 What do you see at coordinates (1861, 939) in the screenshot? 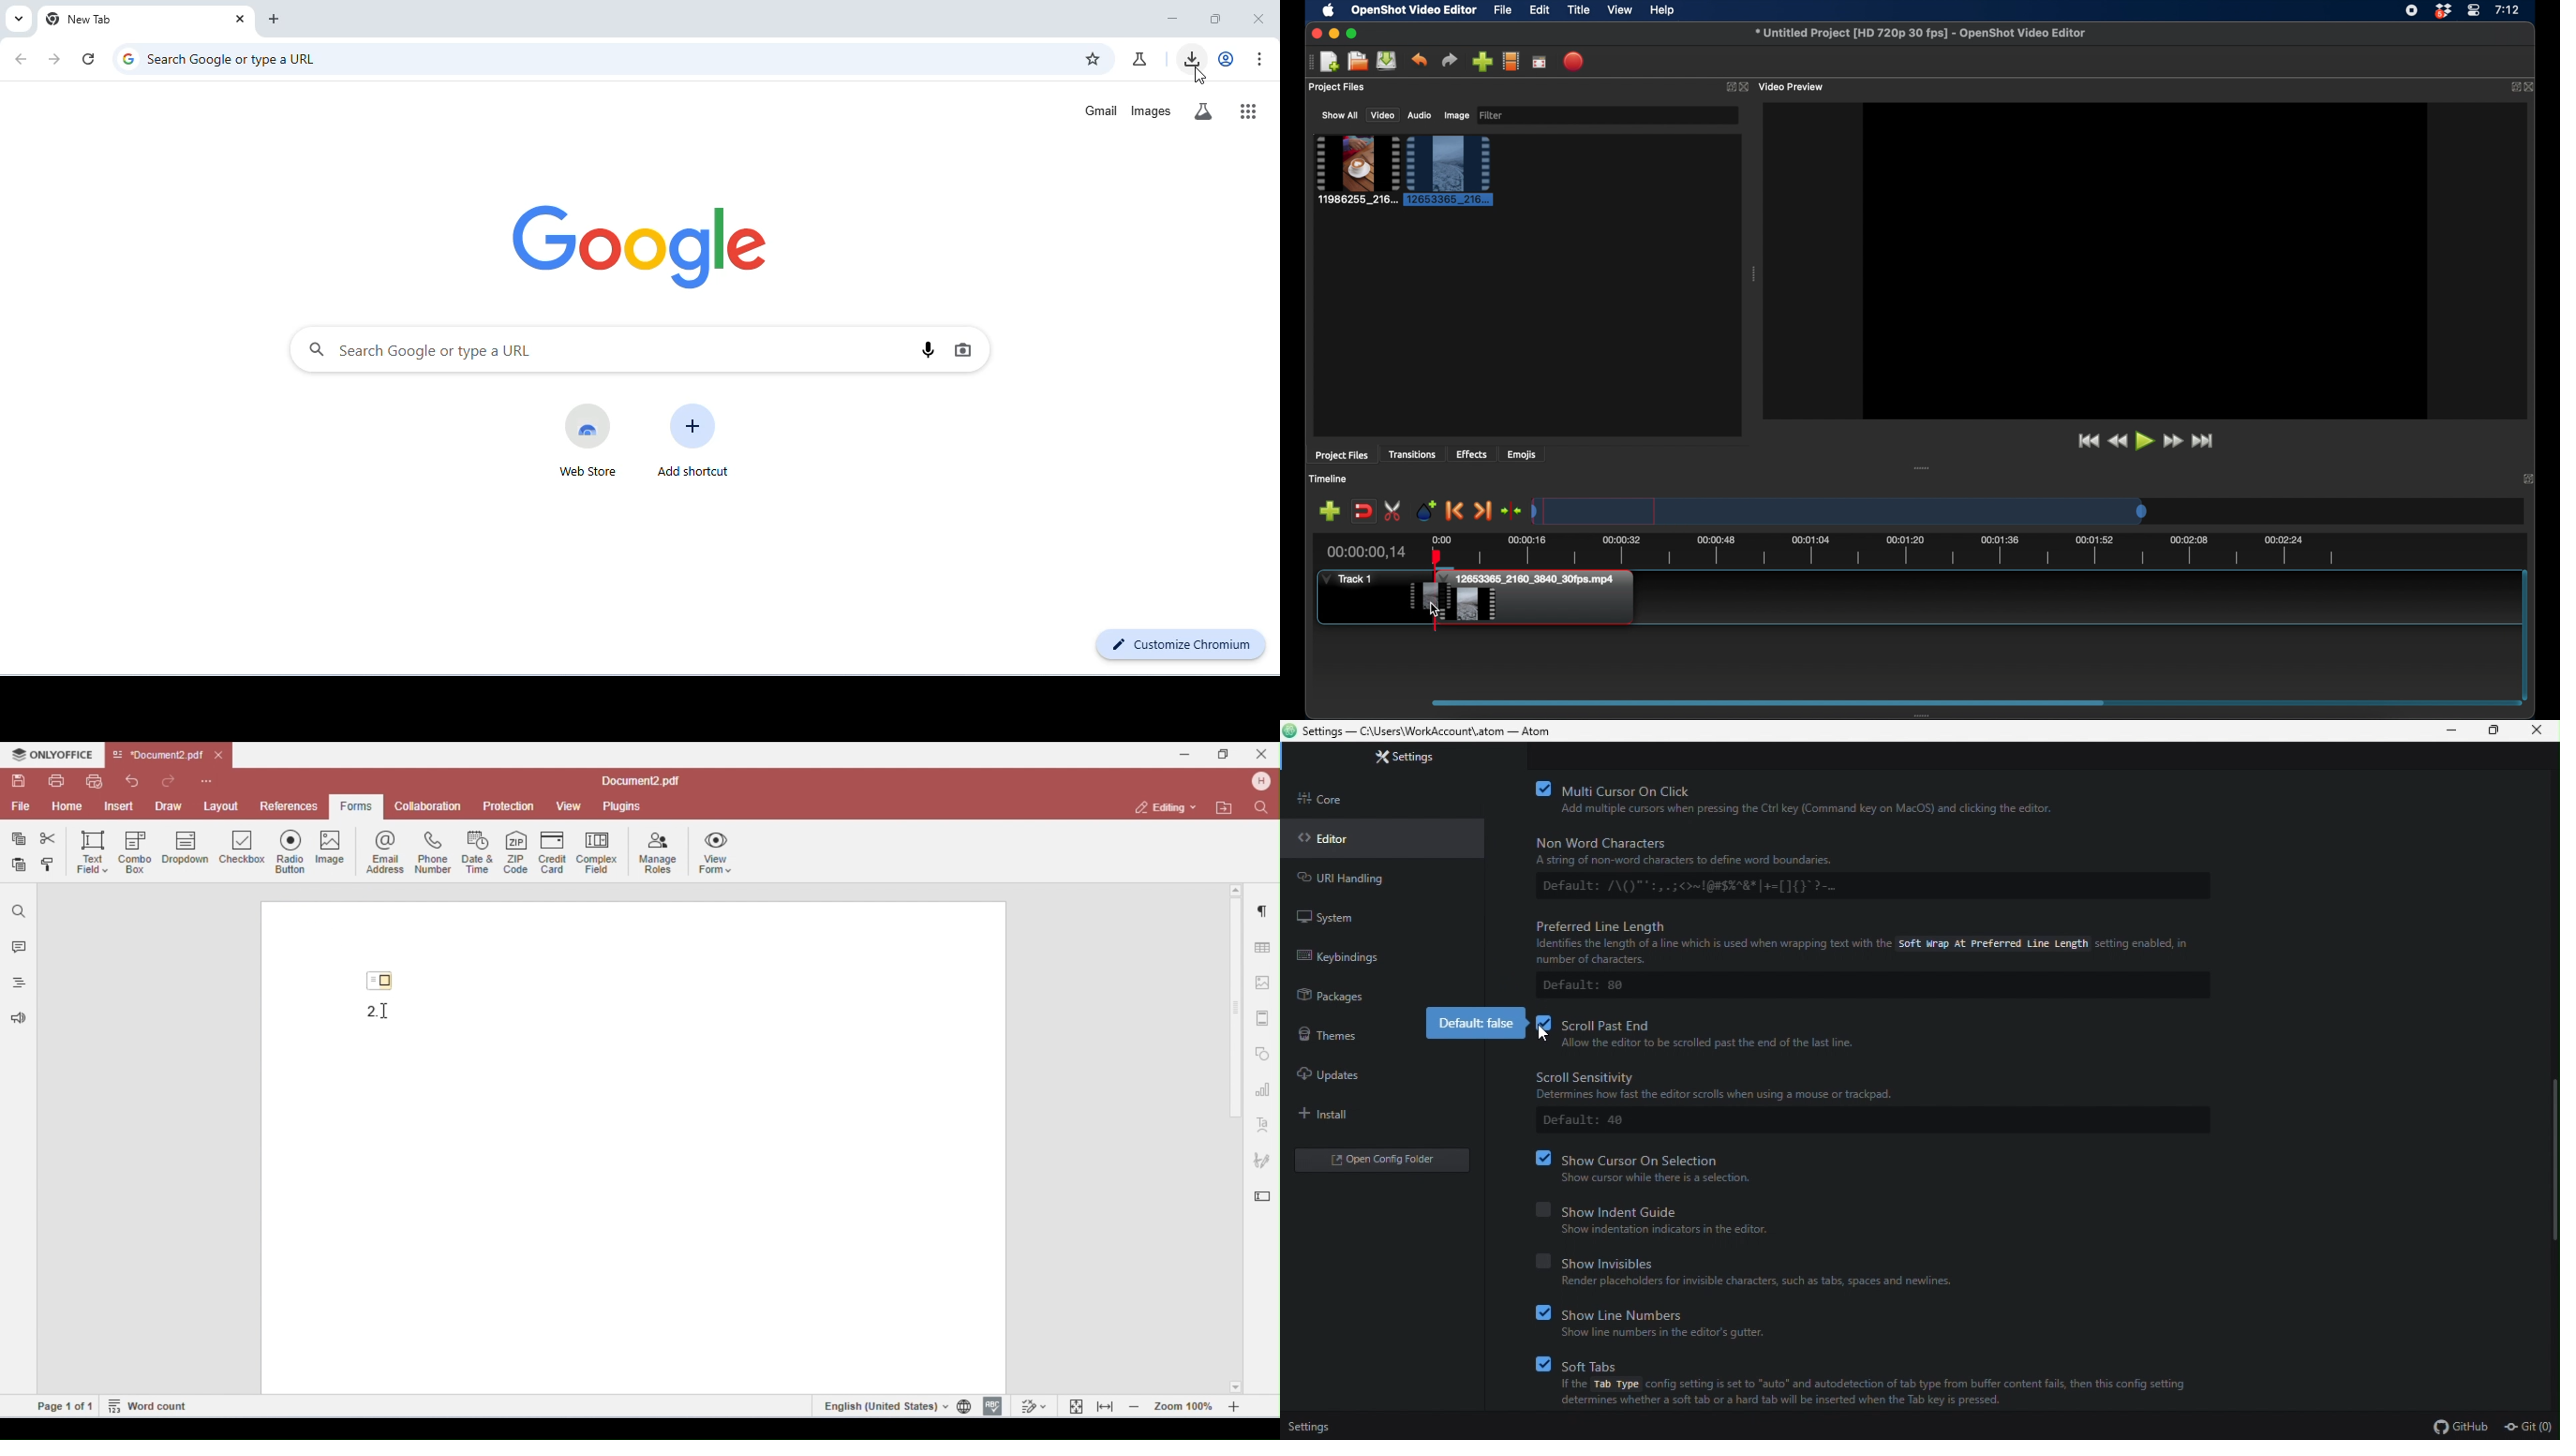
I see `Preferred Line LengthIdentifies the length of a line which is used when wrapping text with the Soft Wrap At Preferred Line Length setting enabled, in number of characters.` at bounding box center [1861, 939].